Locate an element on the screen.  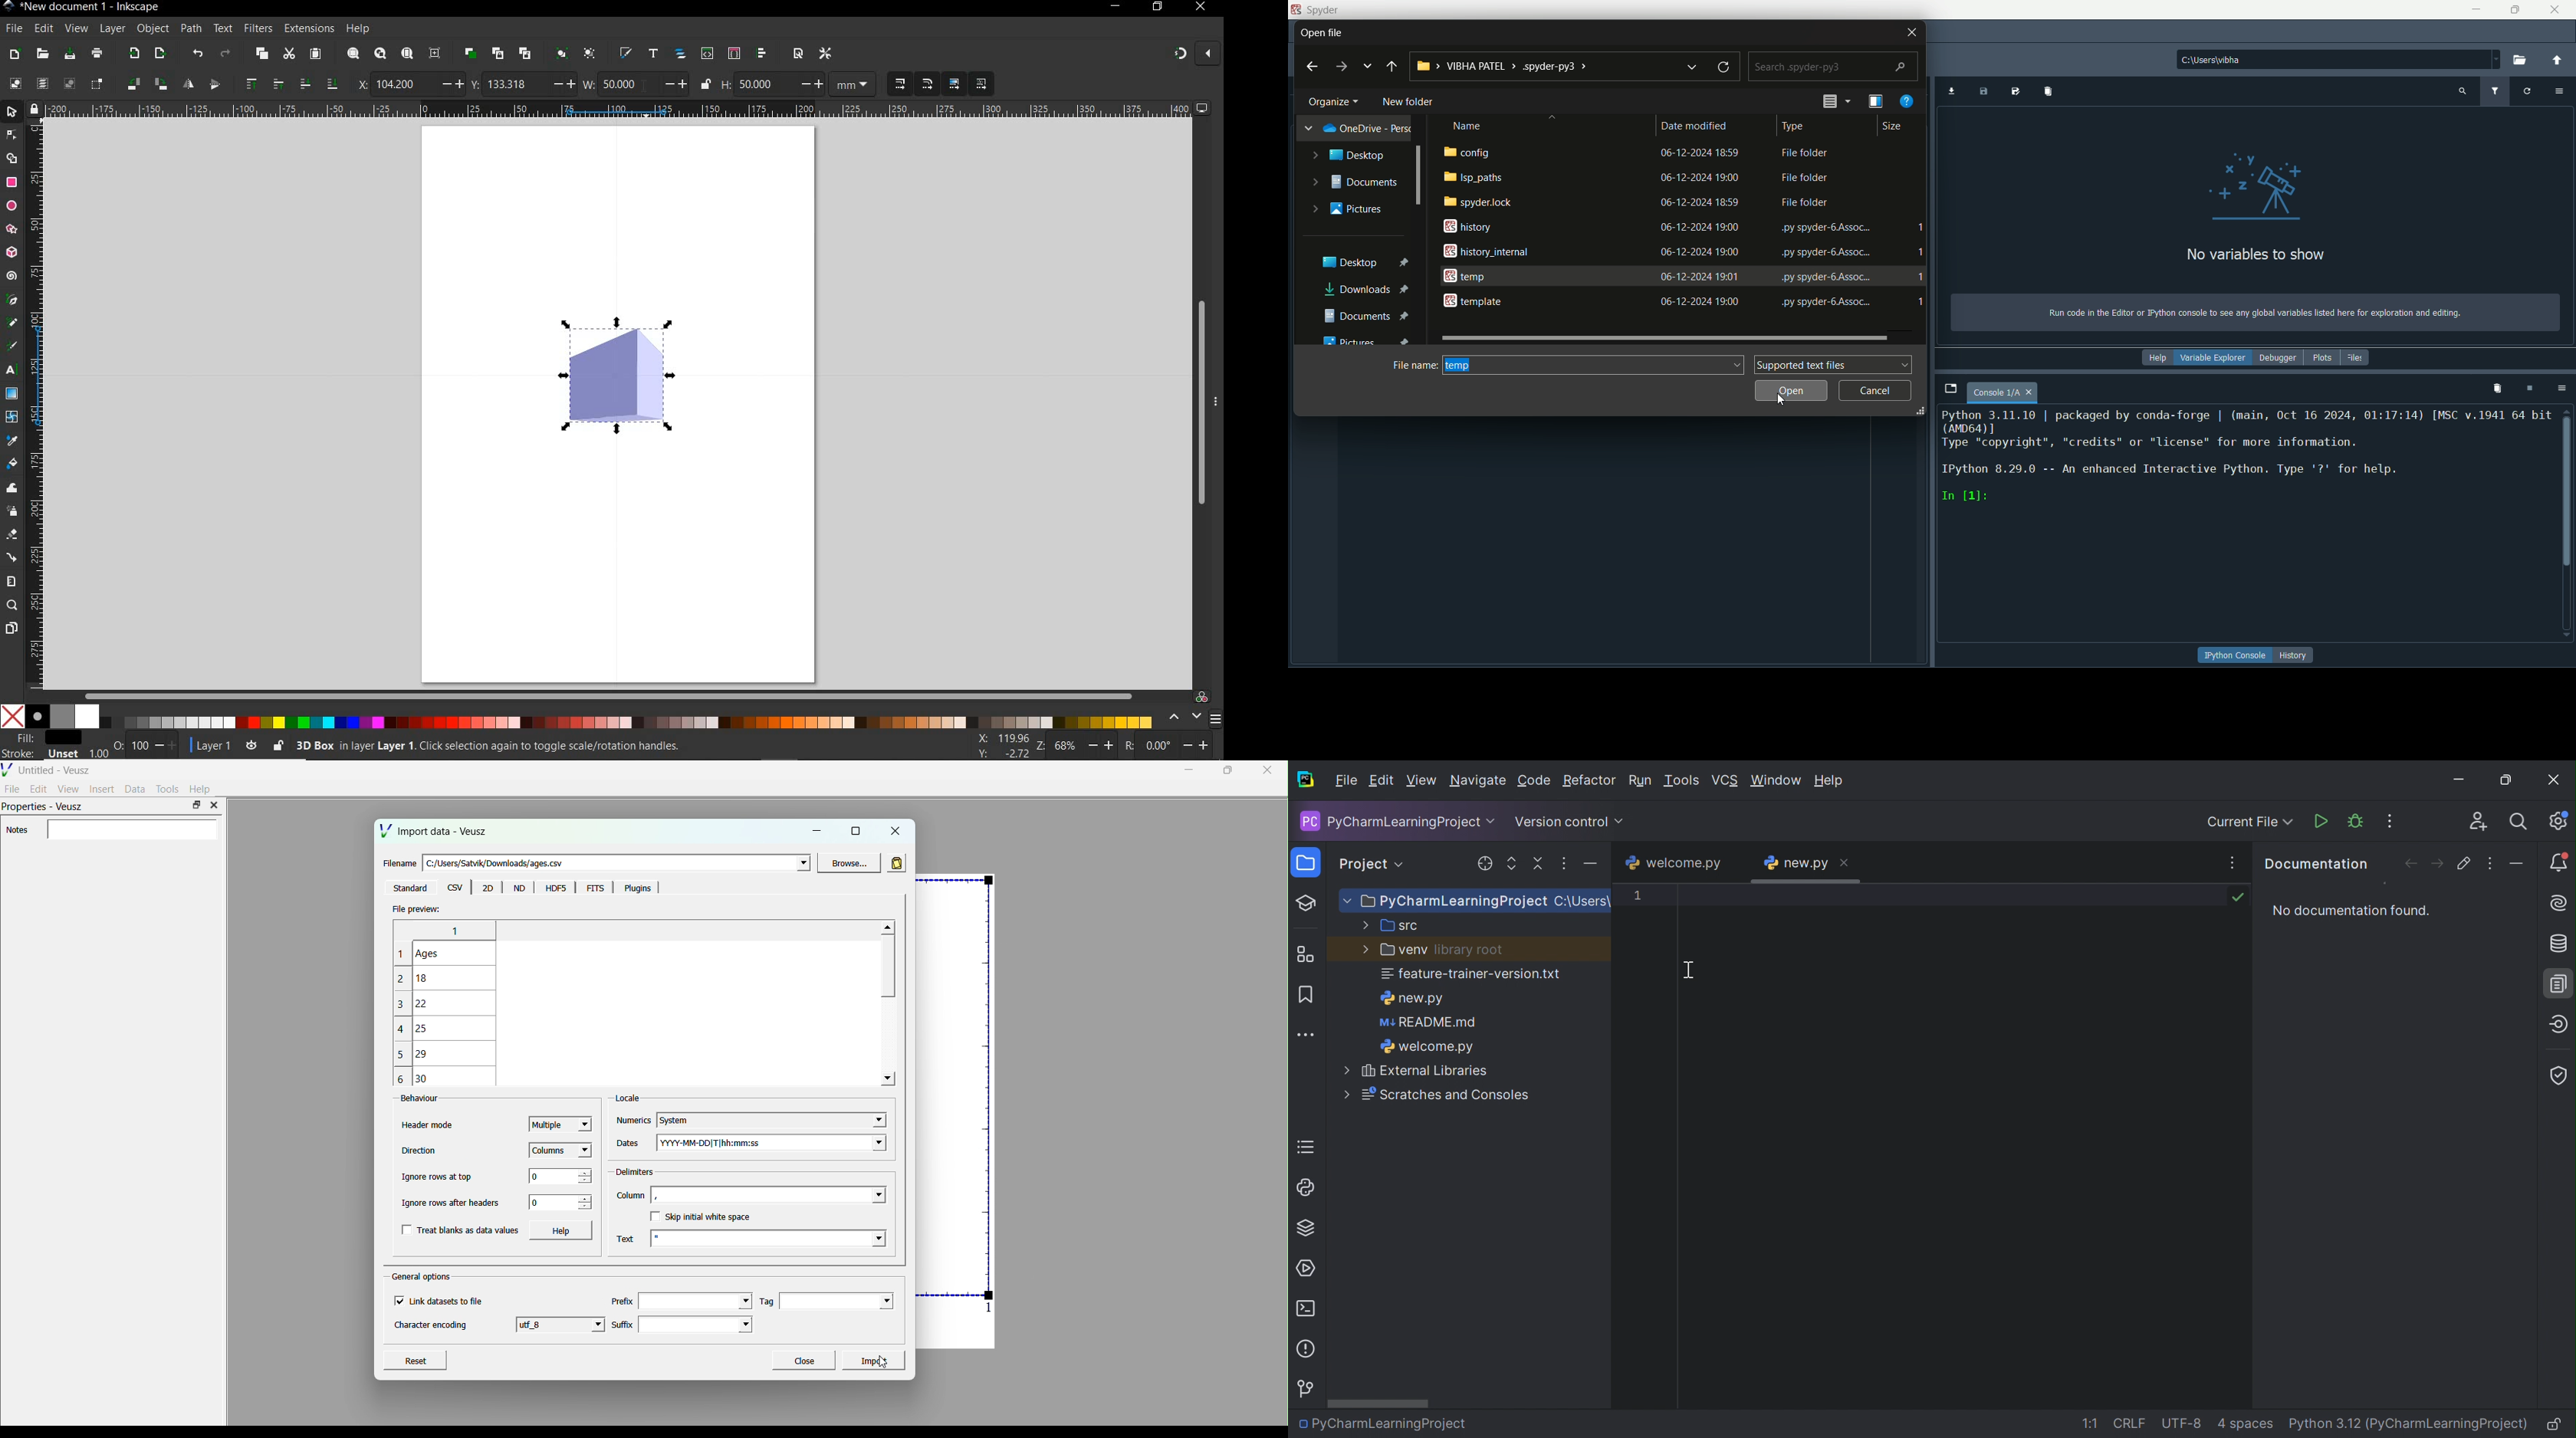
previous is located at coordinates (1391, 68).